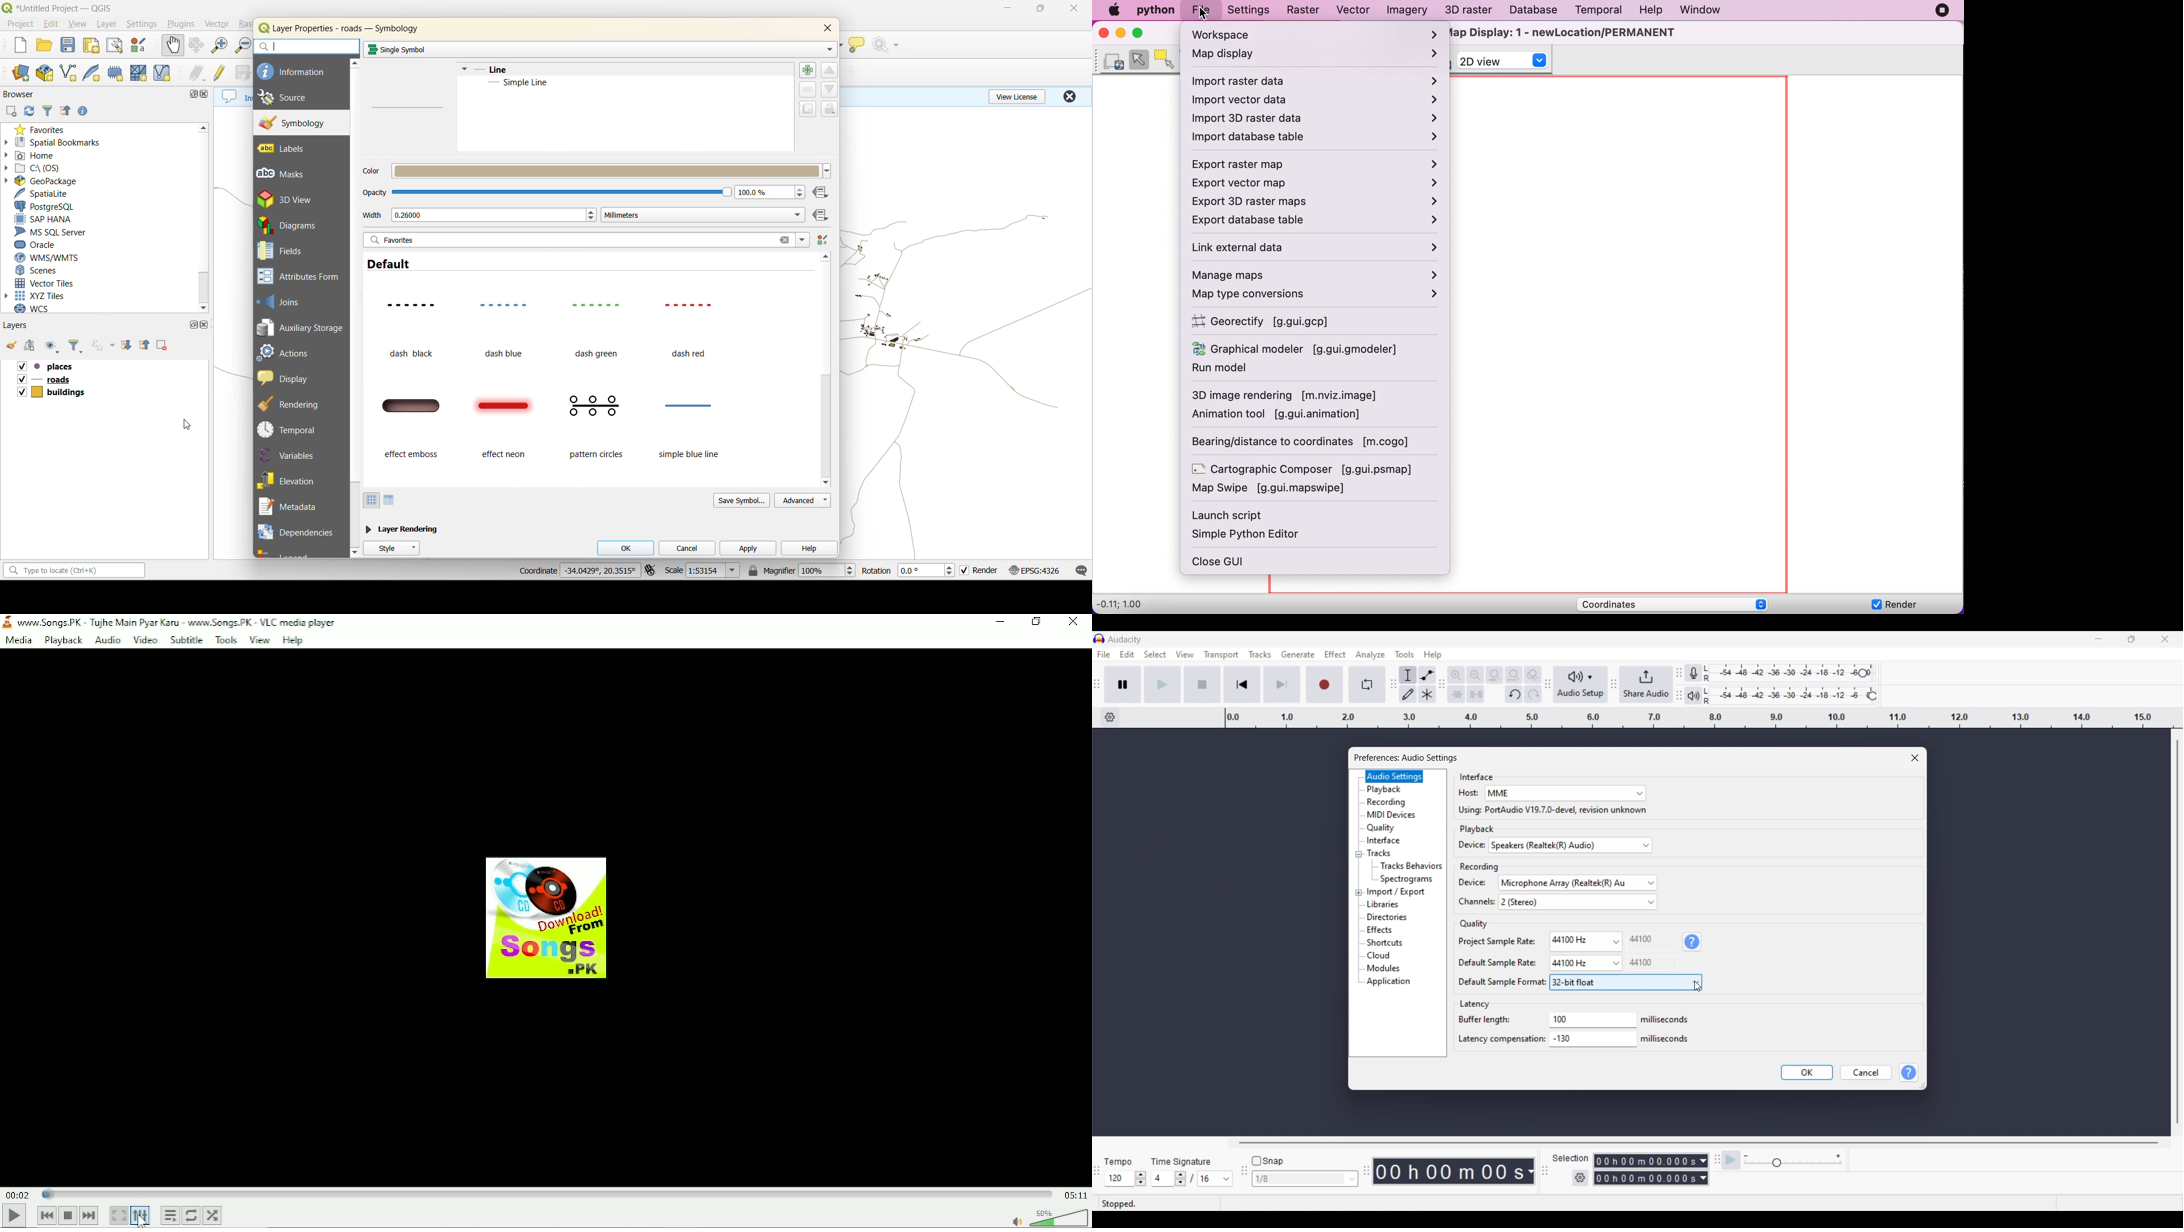  Describe the element at coordinates (107, 640) in the screenshot. I see `Audio` at that location.